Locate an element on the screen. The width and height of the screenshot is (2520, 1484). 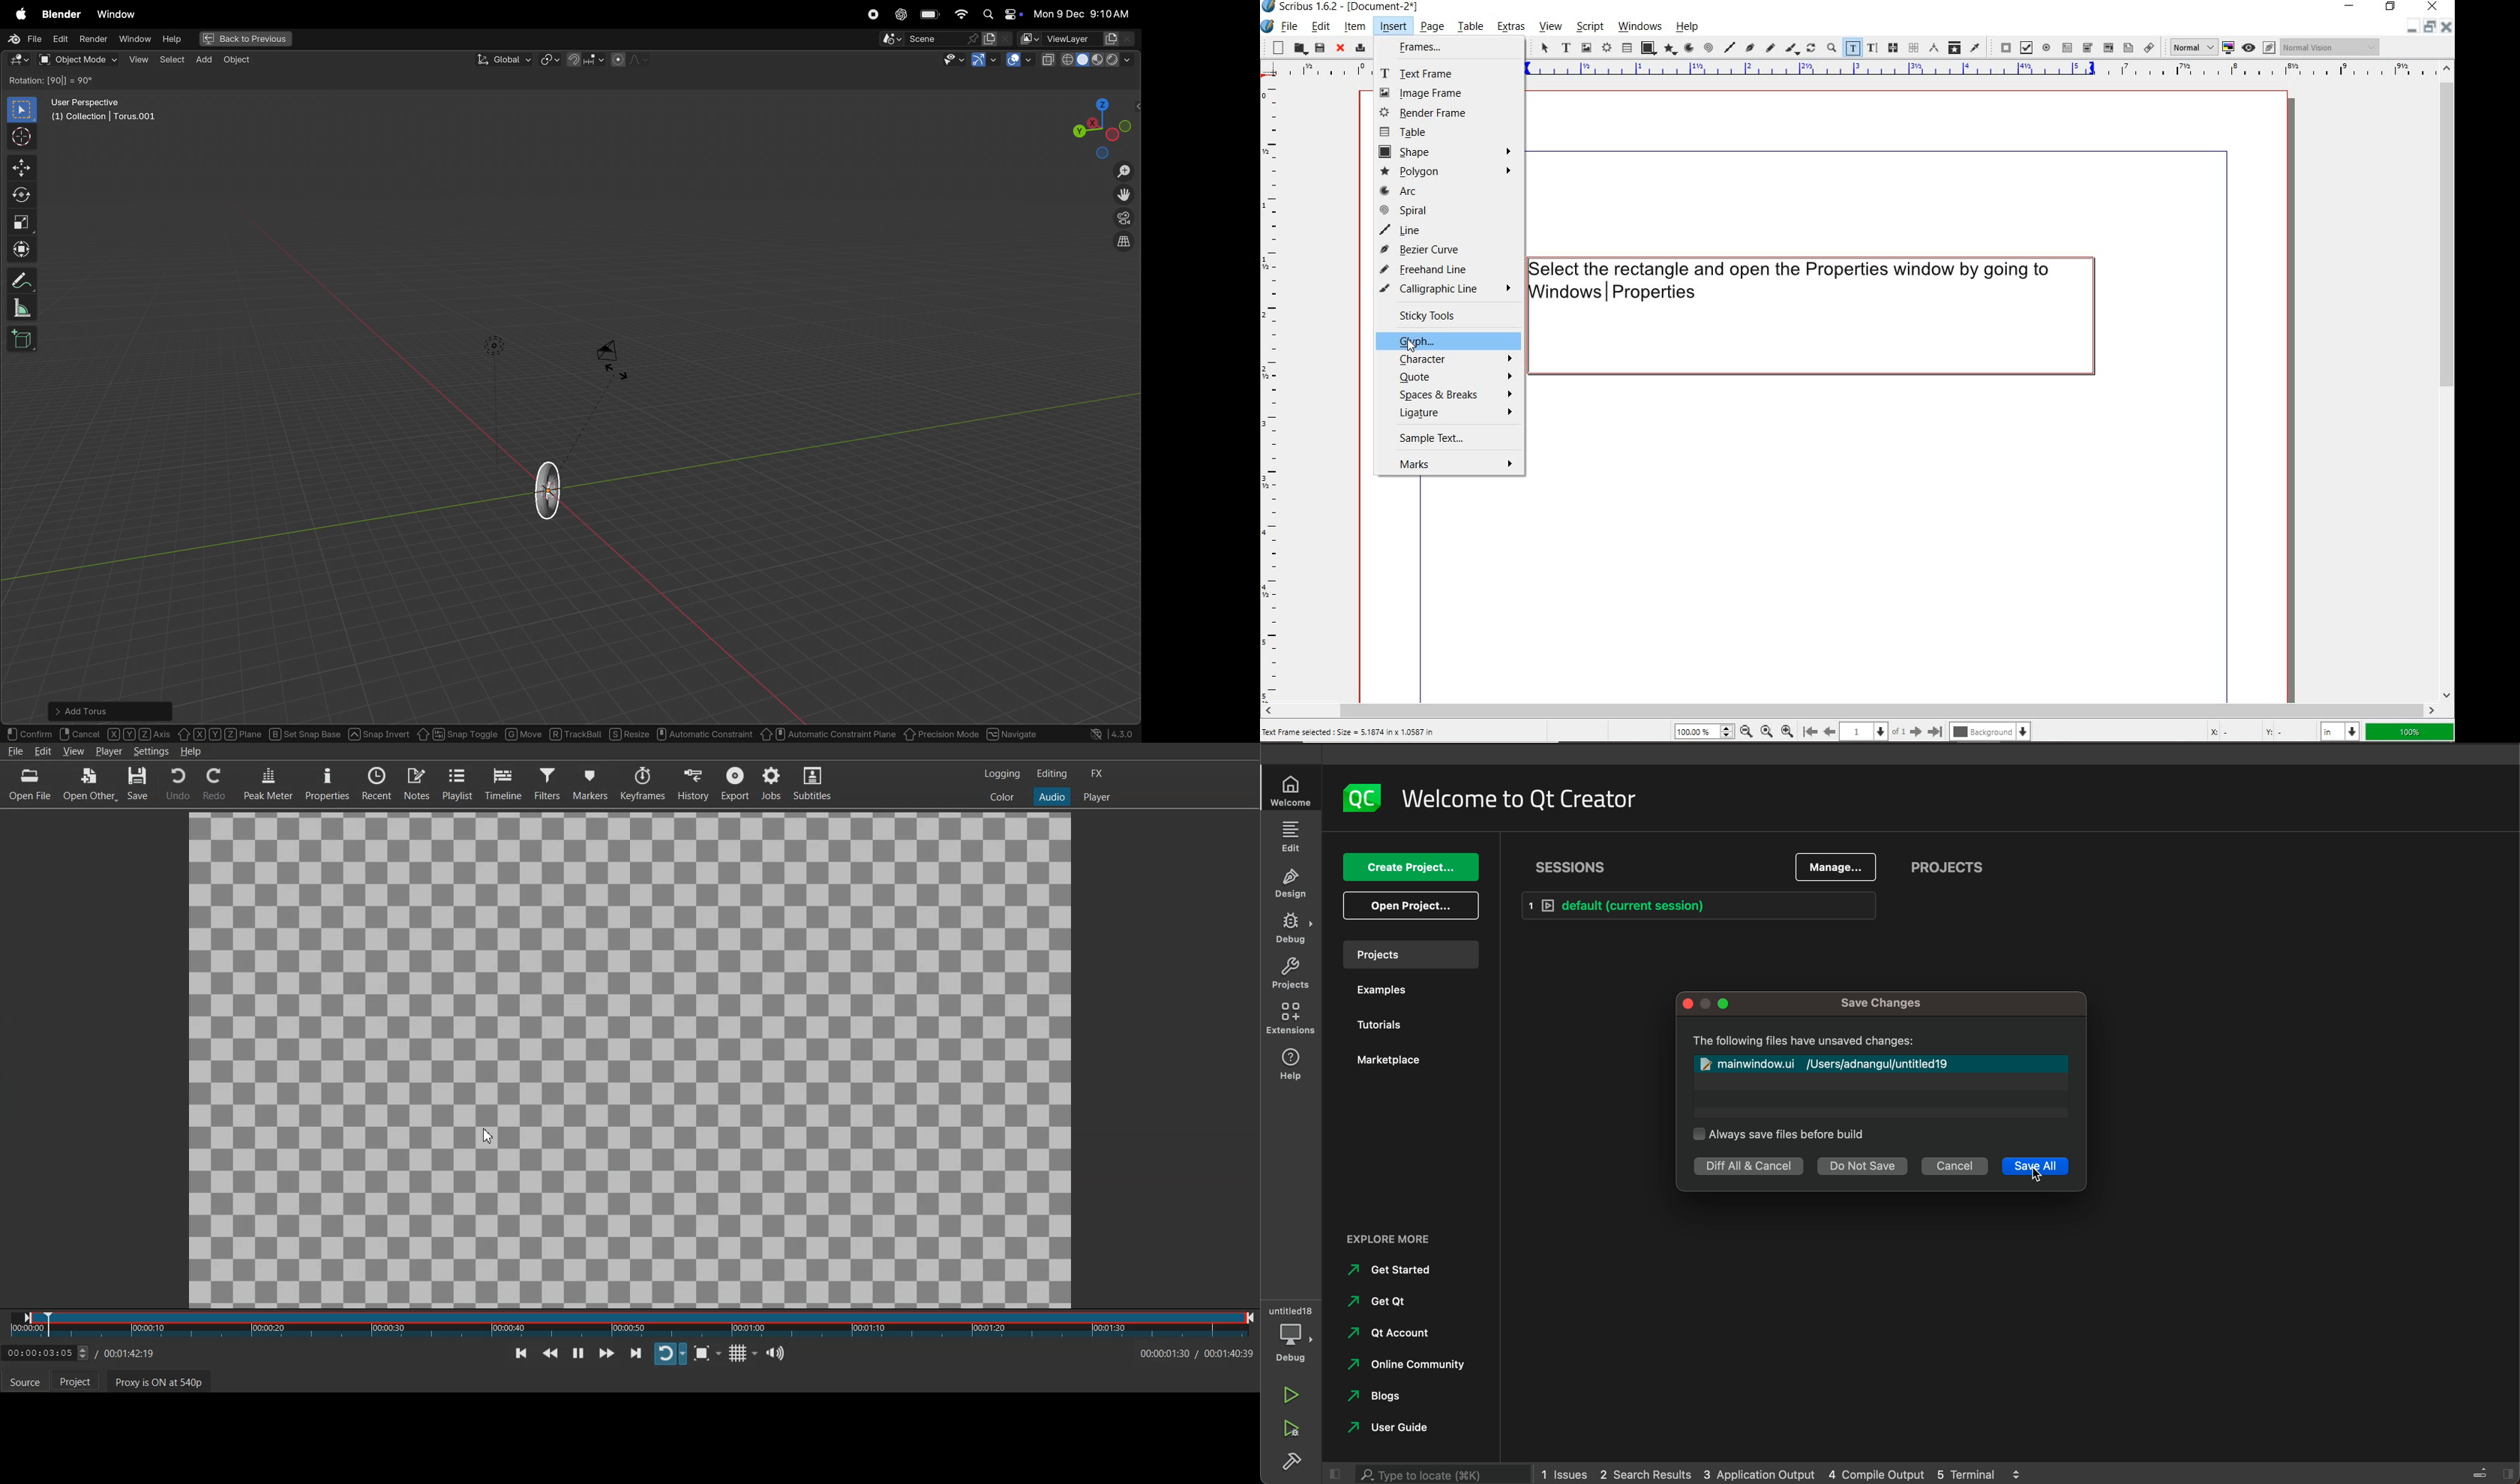
Subtitle is located at coordinates (813, 783).